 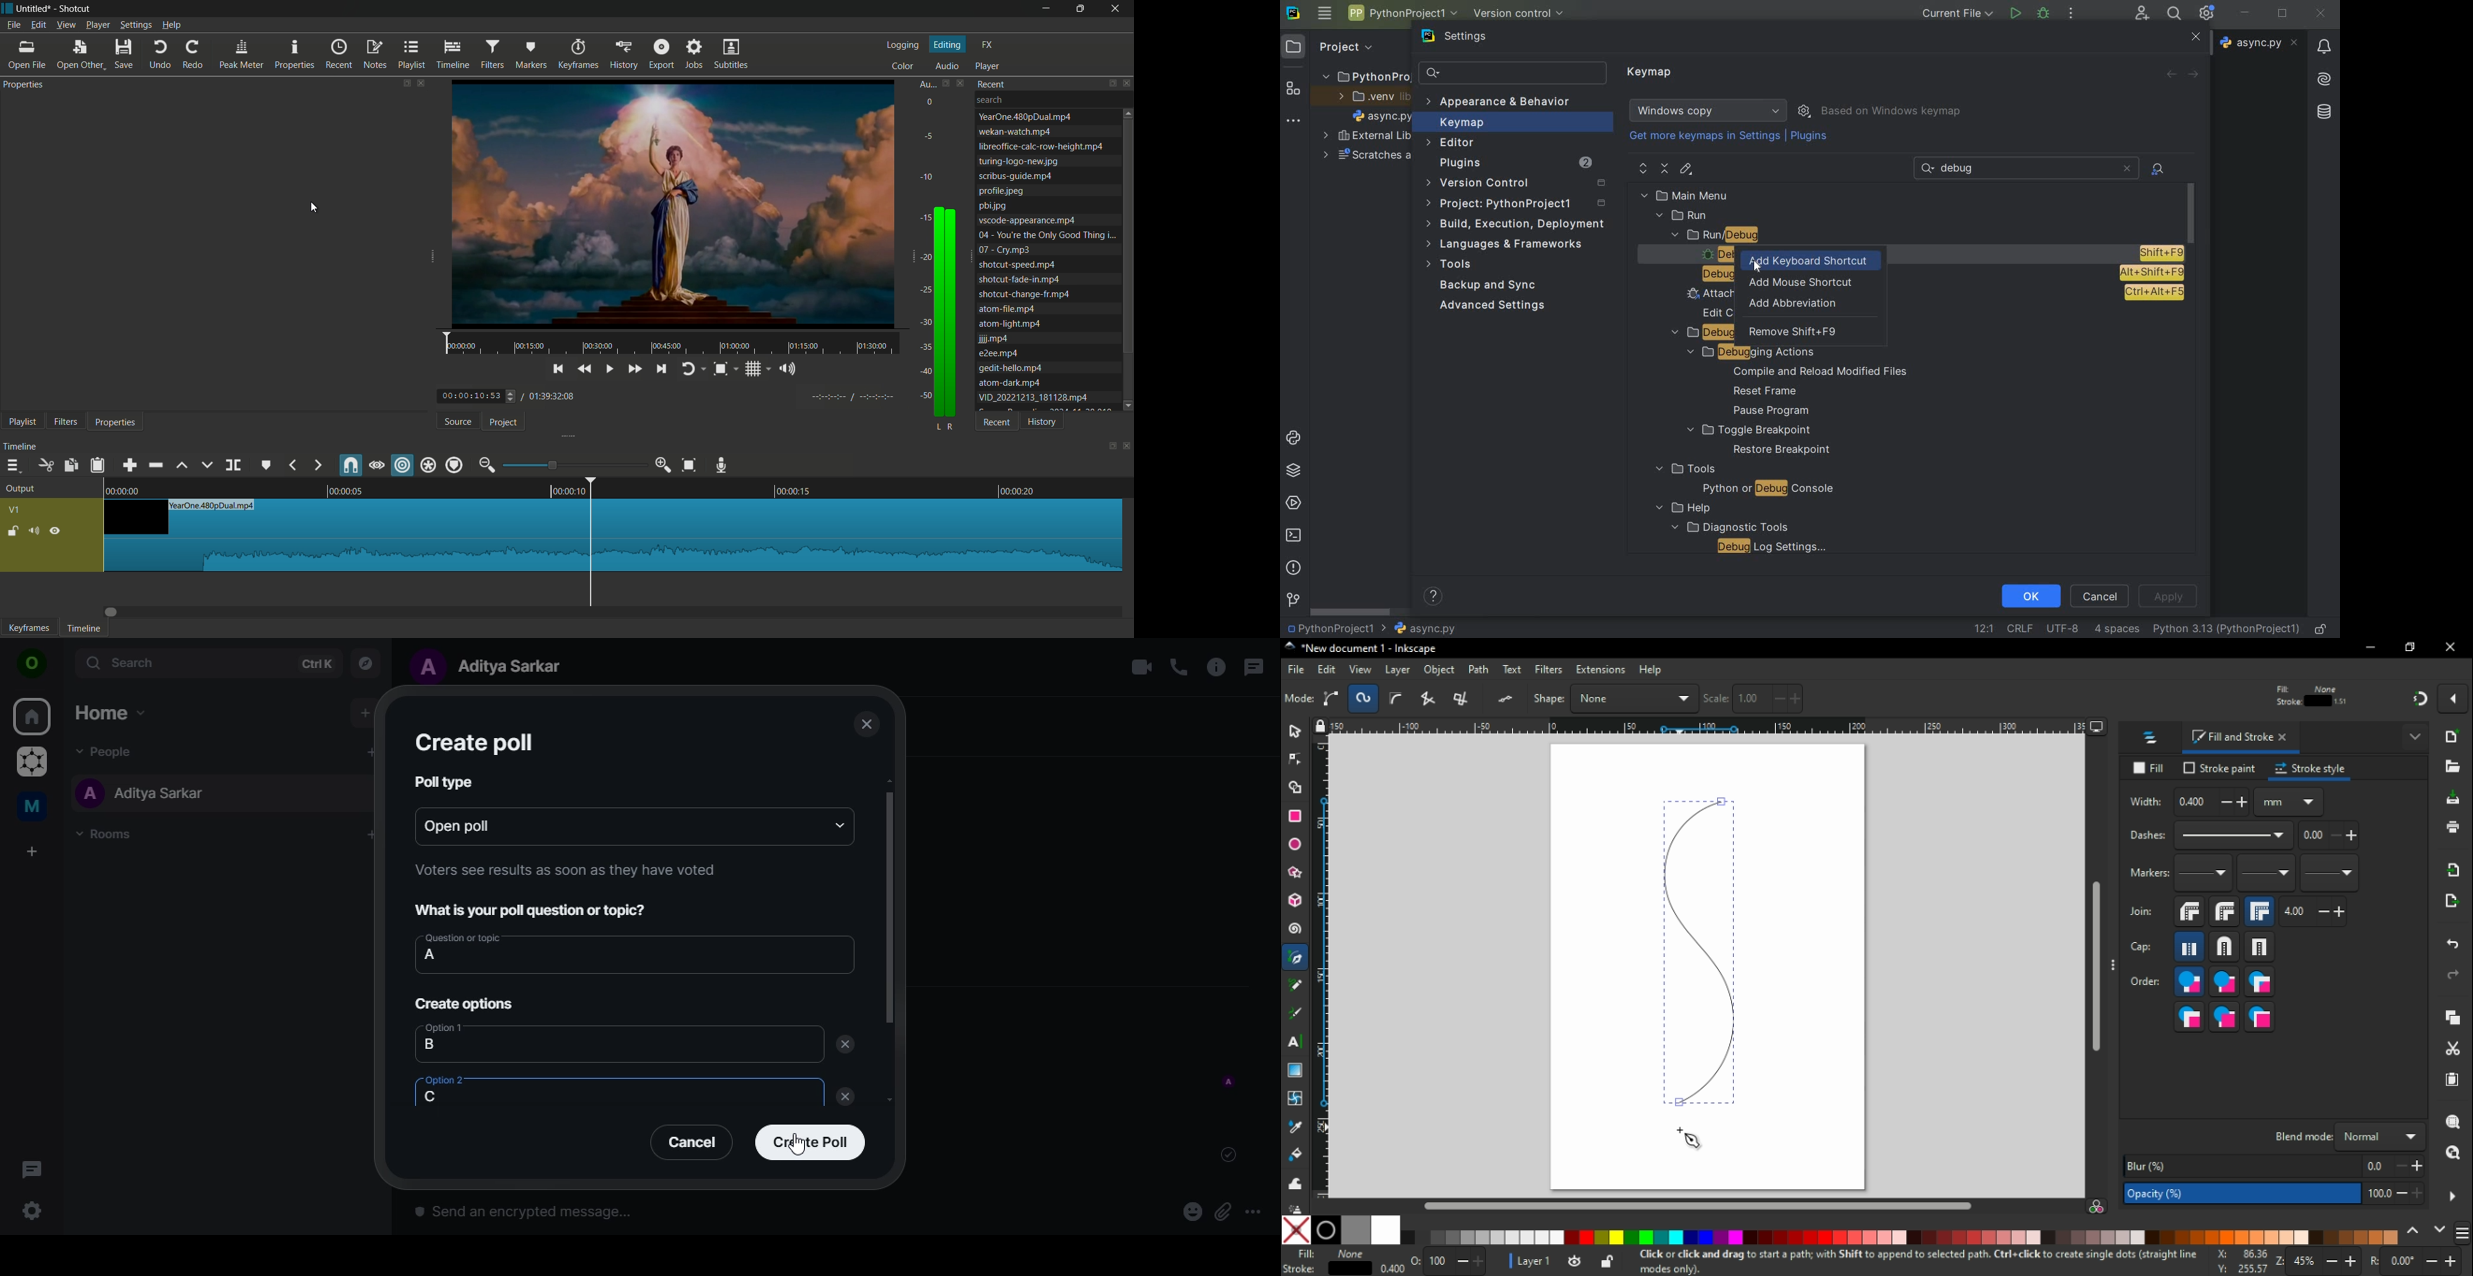 What do you see at coordinates (1049, 8) in the screenshot?
I see `minimize` at bounding box center [1049, 8].